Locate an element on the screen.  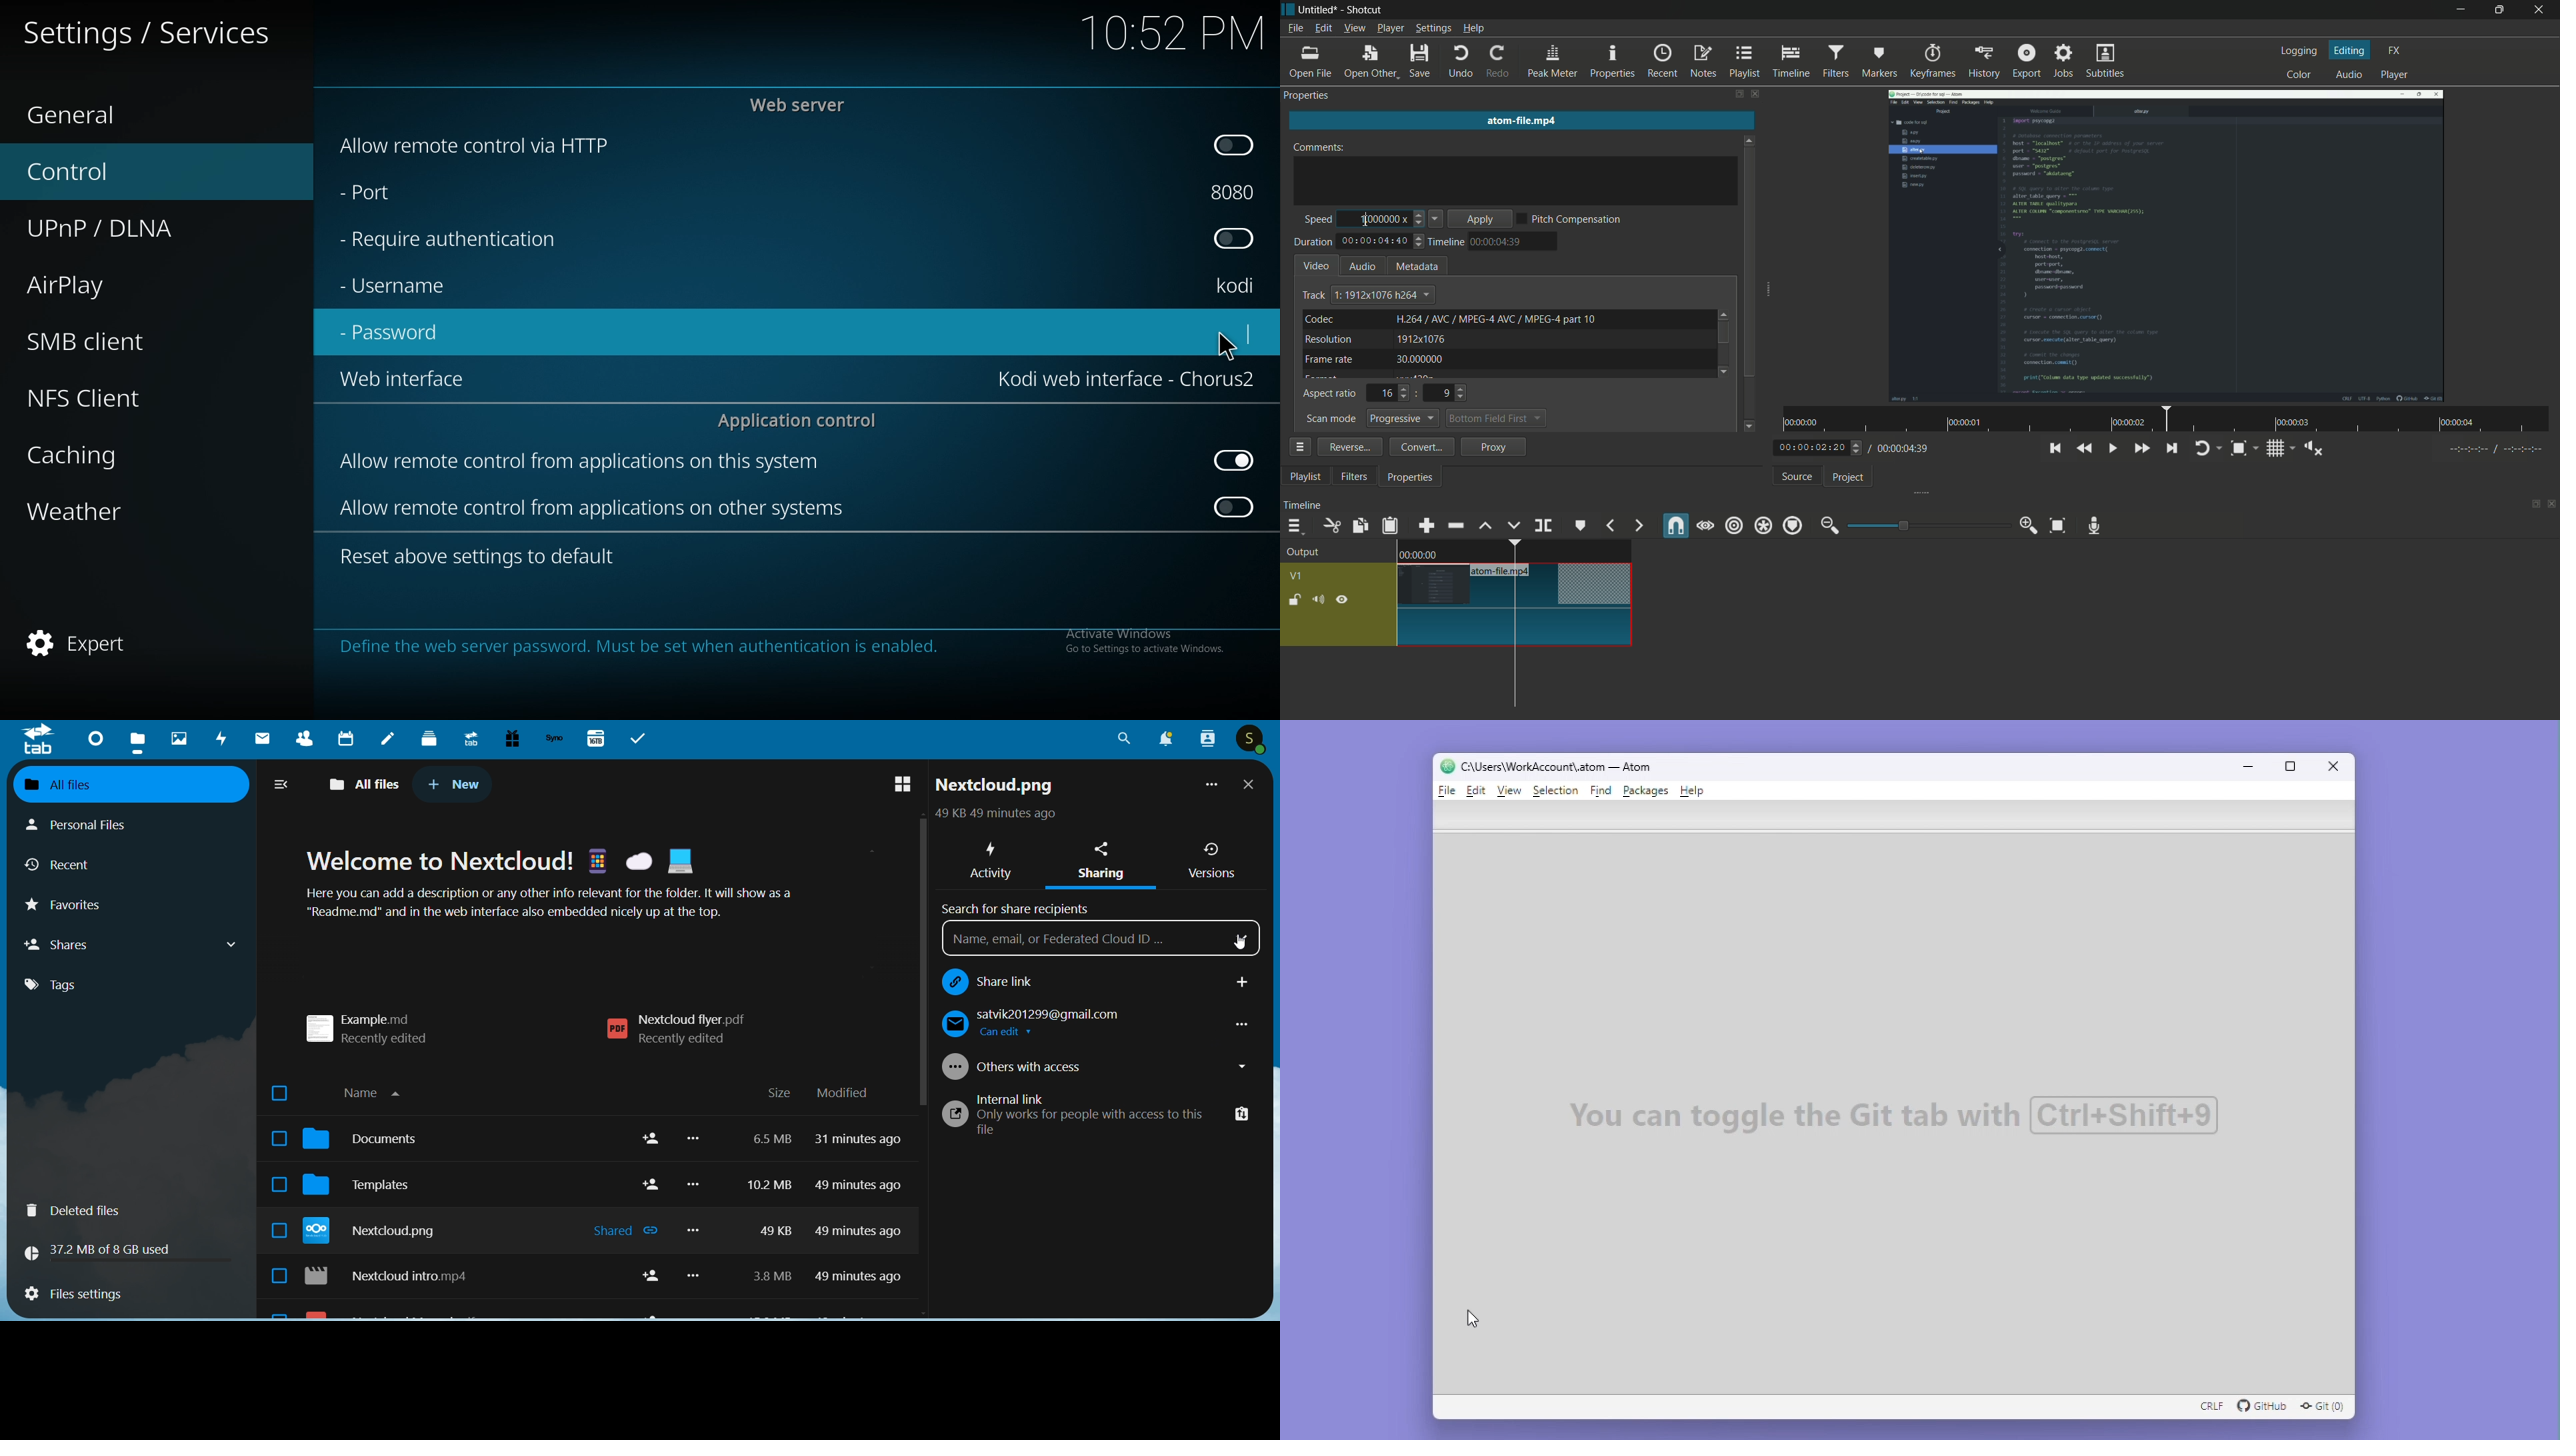
activity is located at coordinates (223, 741).